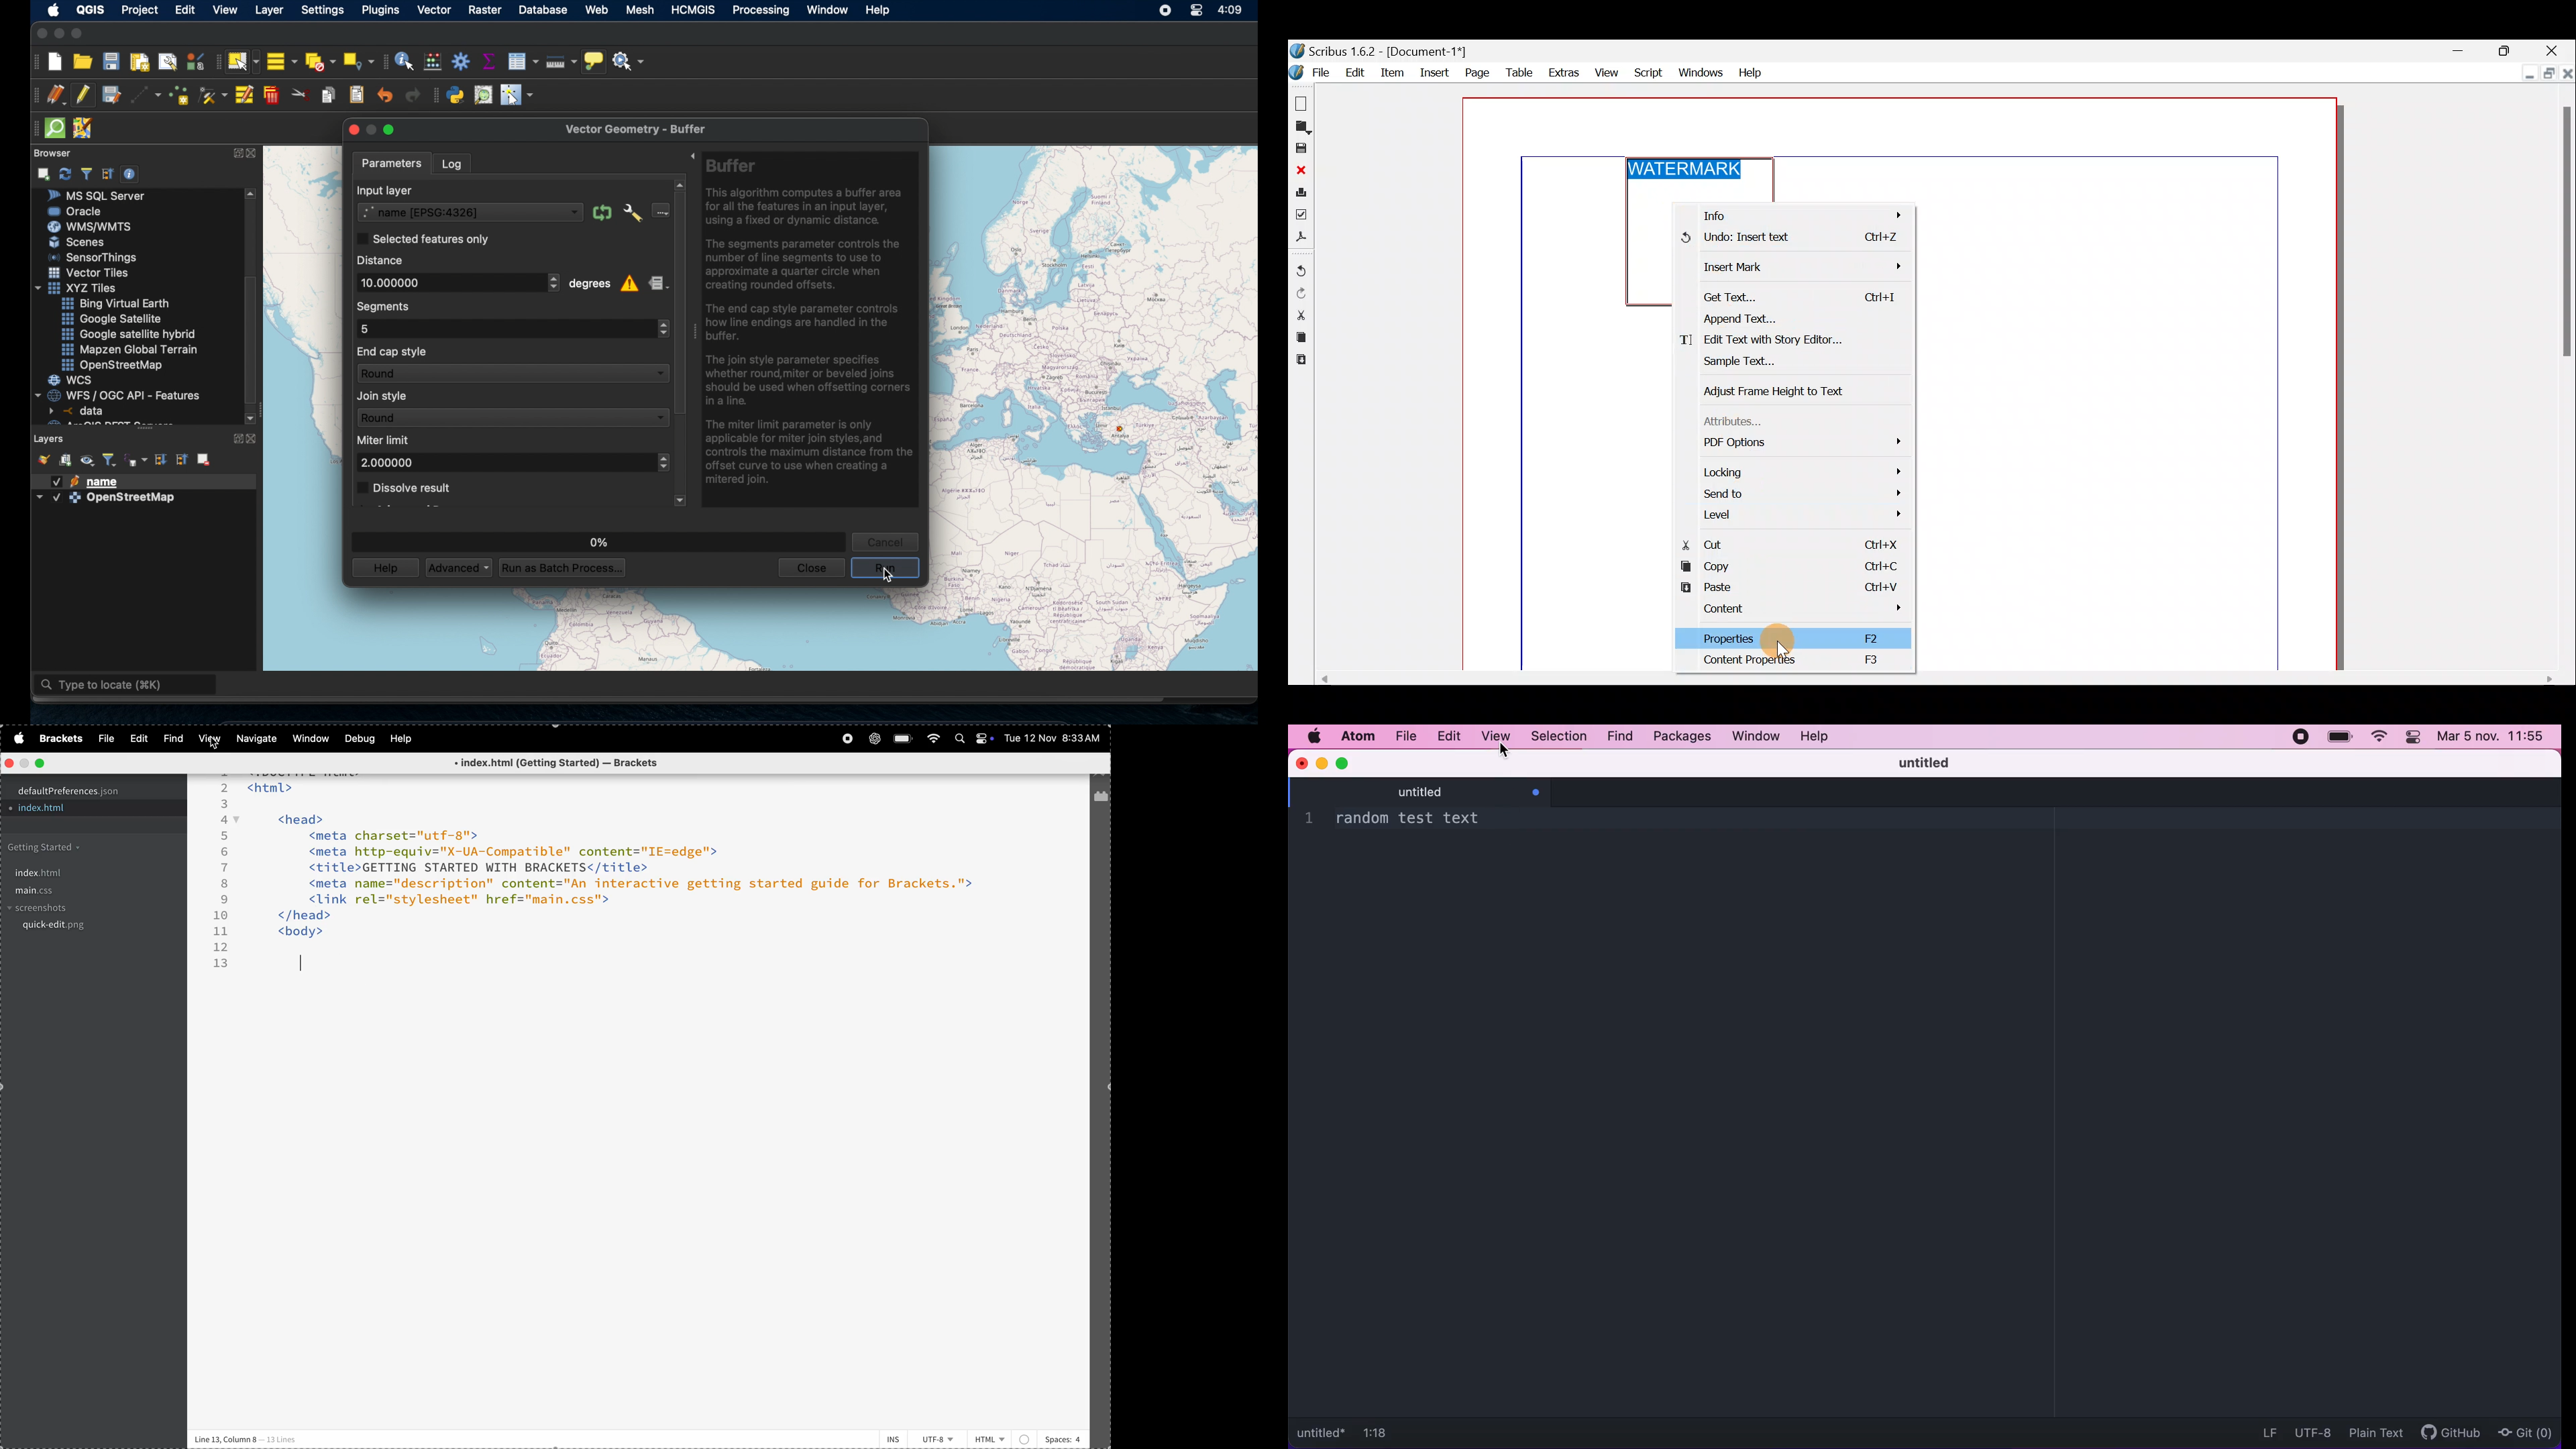  I want to click on maximize, so click(80, 34).